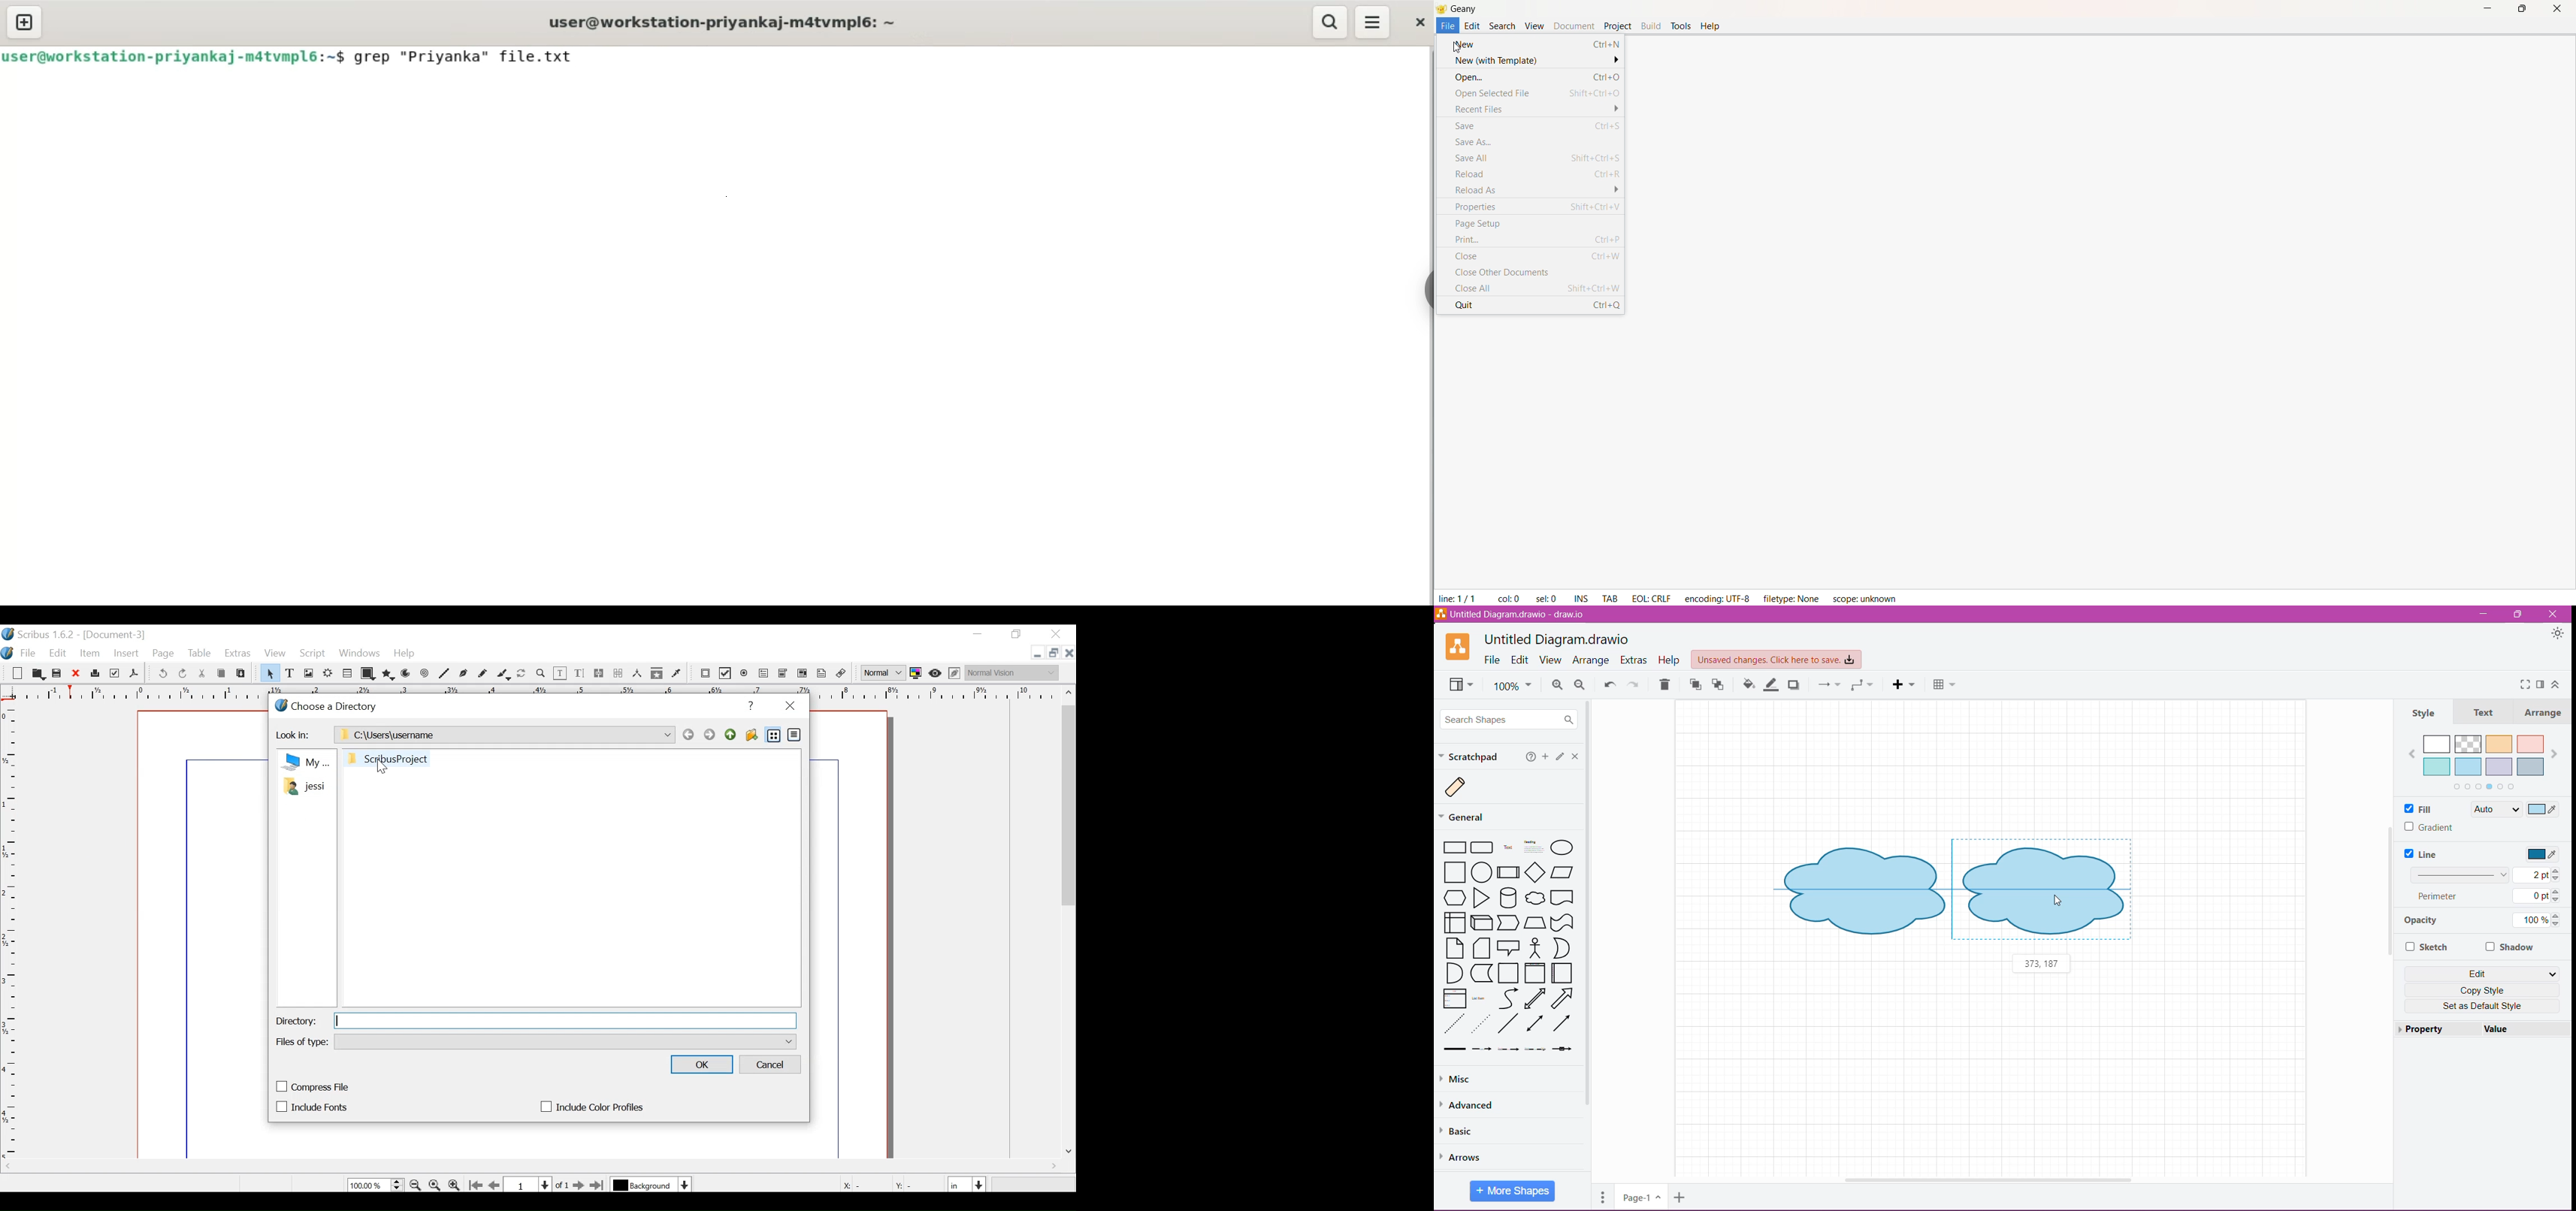 The width and height of the screenshot is (2576, 1232). I want to click on Restore, so click(1053, 653).